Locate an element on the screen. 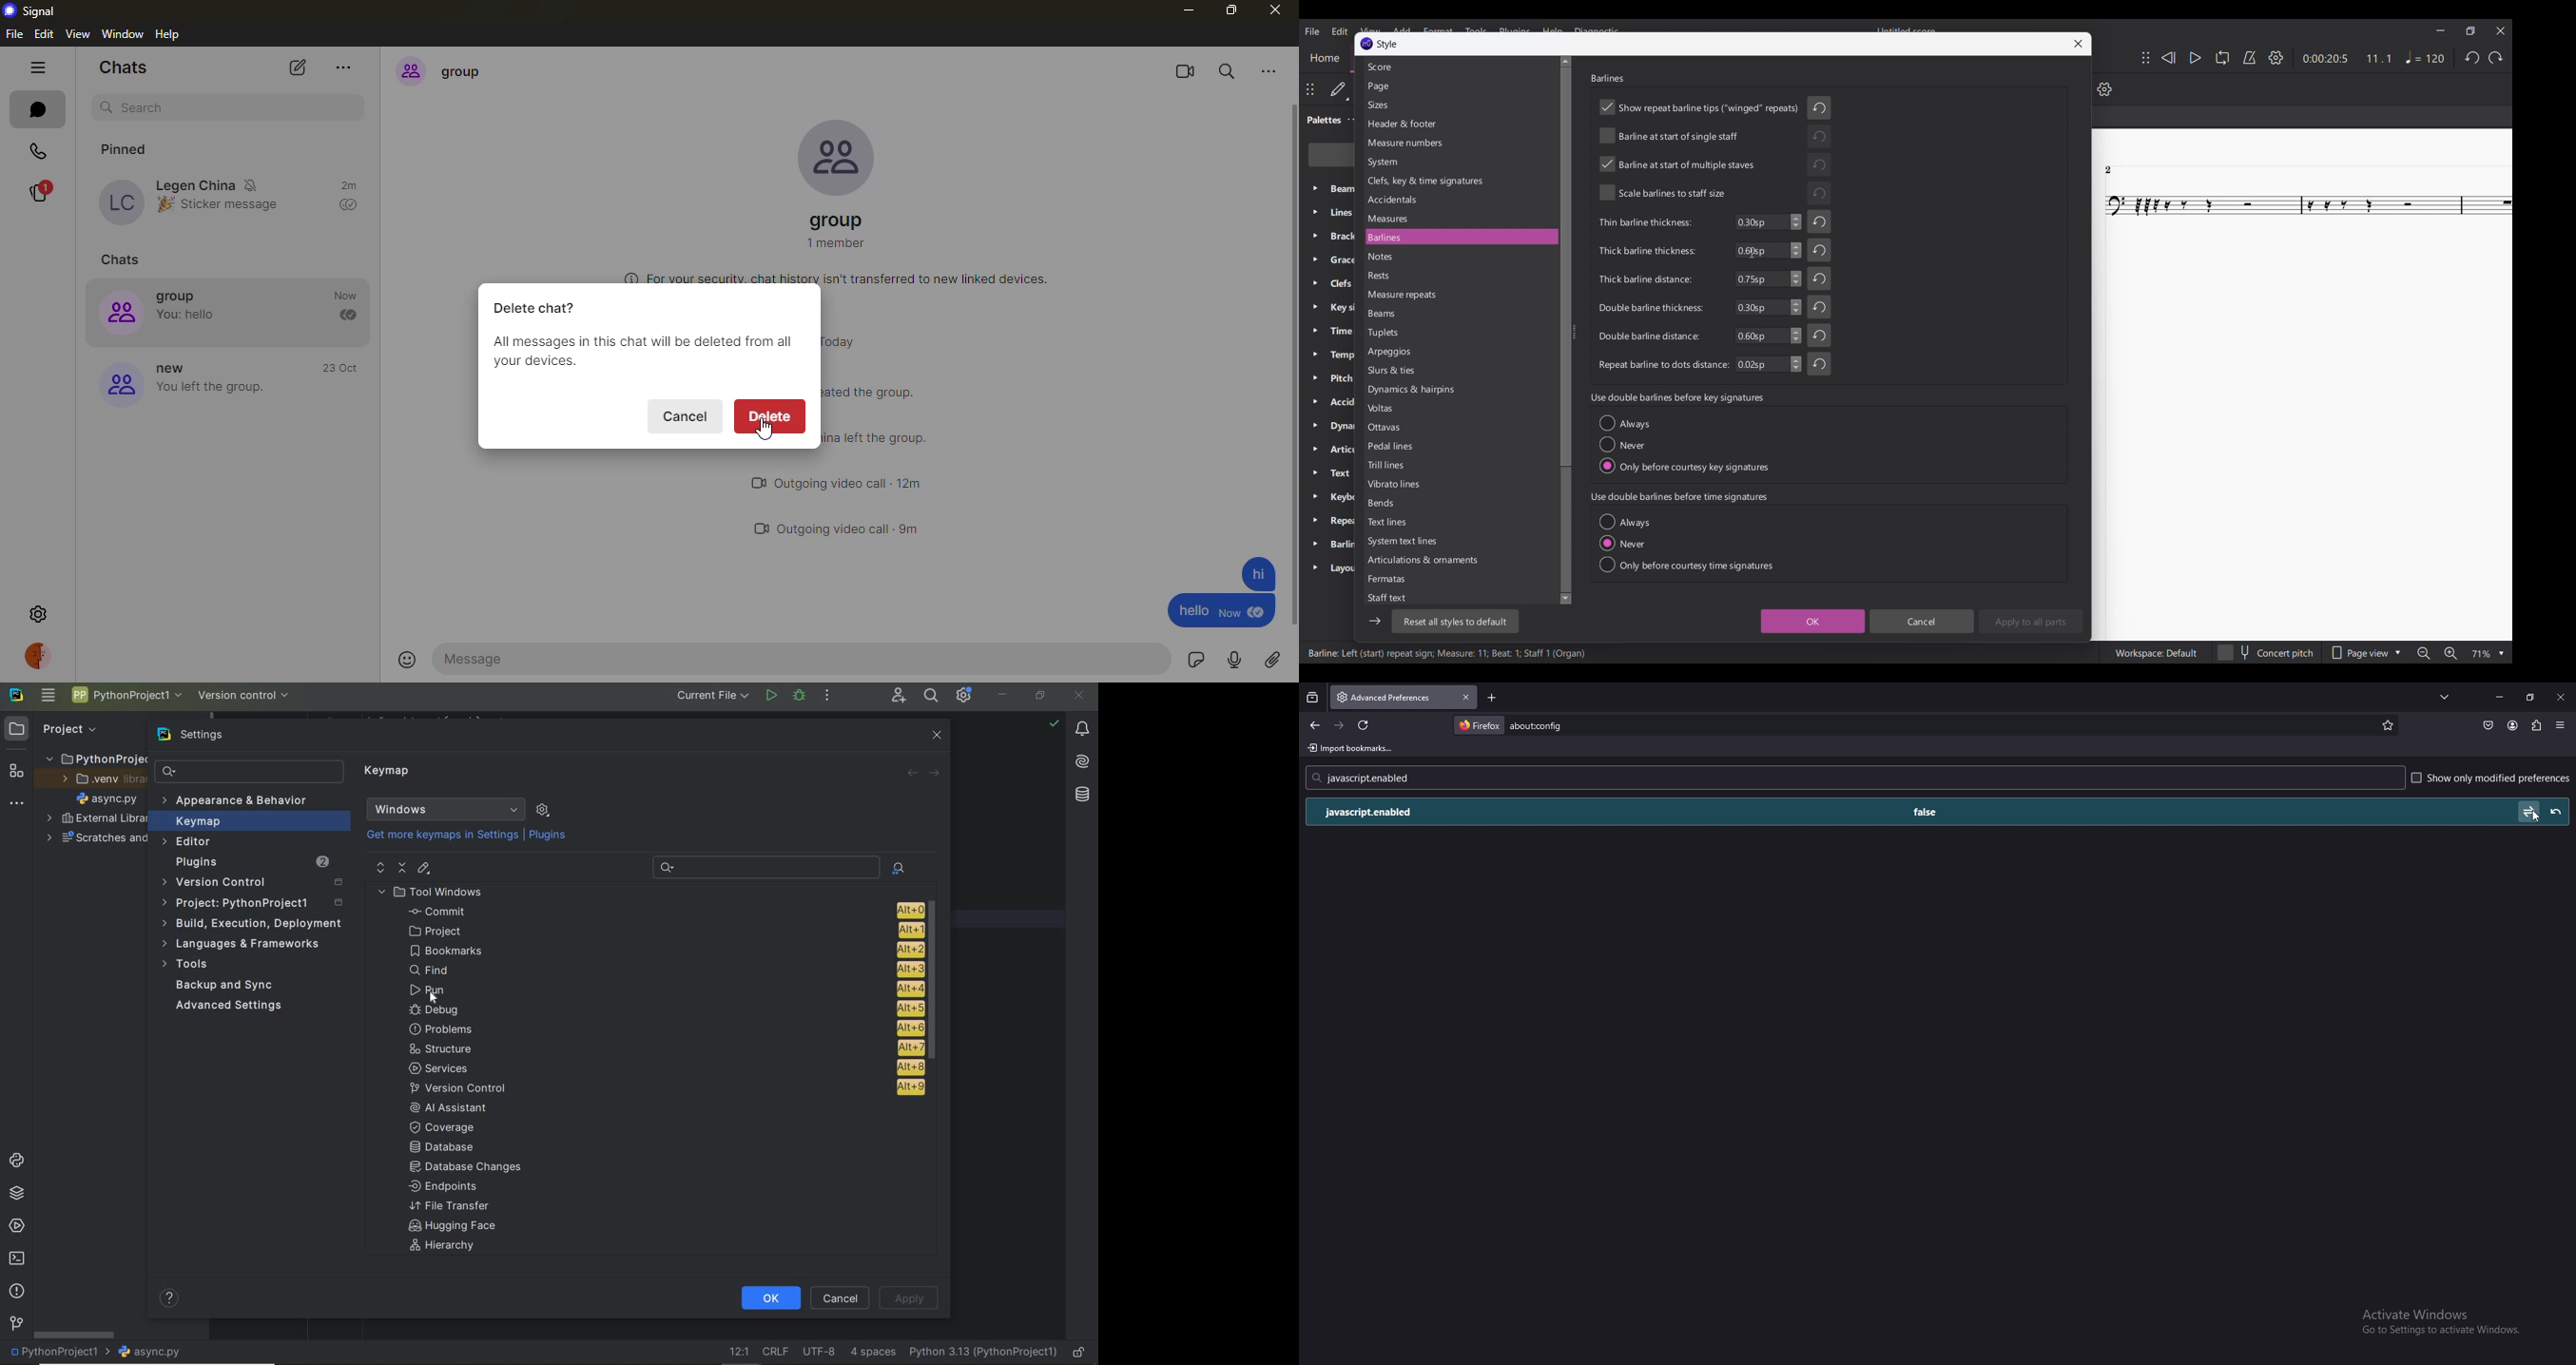  Section title is located at coordinates (1607, 78).